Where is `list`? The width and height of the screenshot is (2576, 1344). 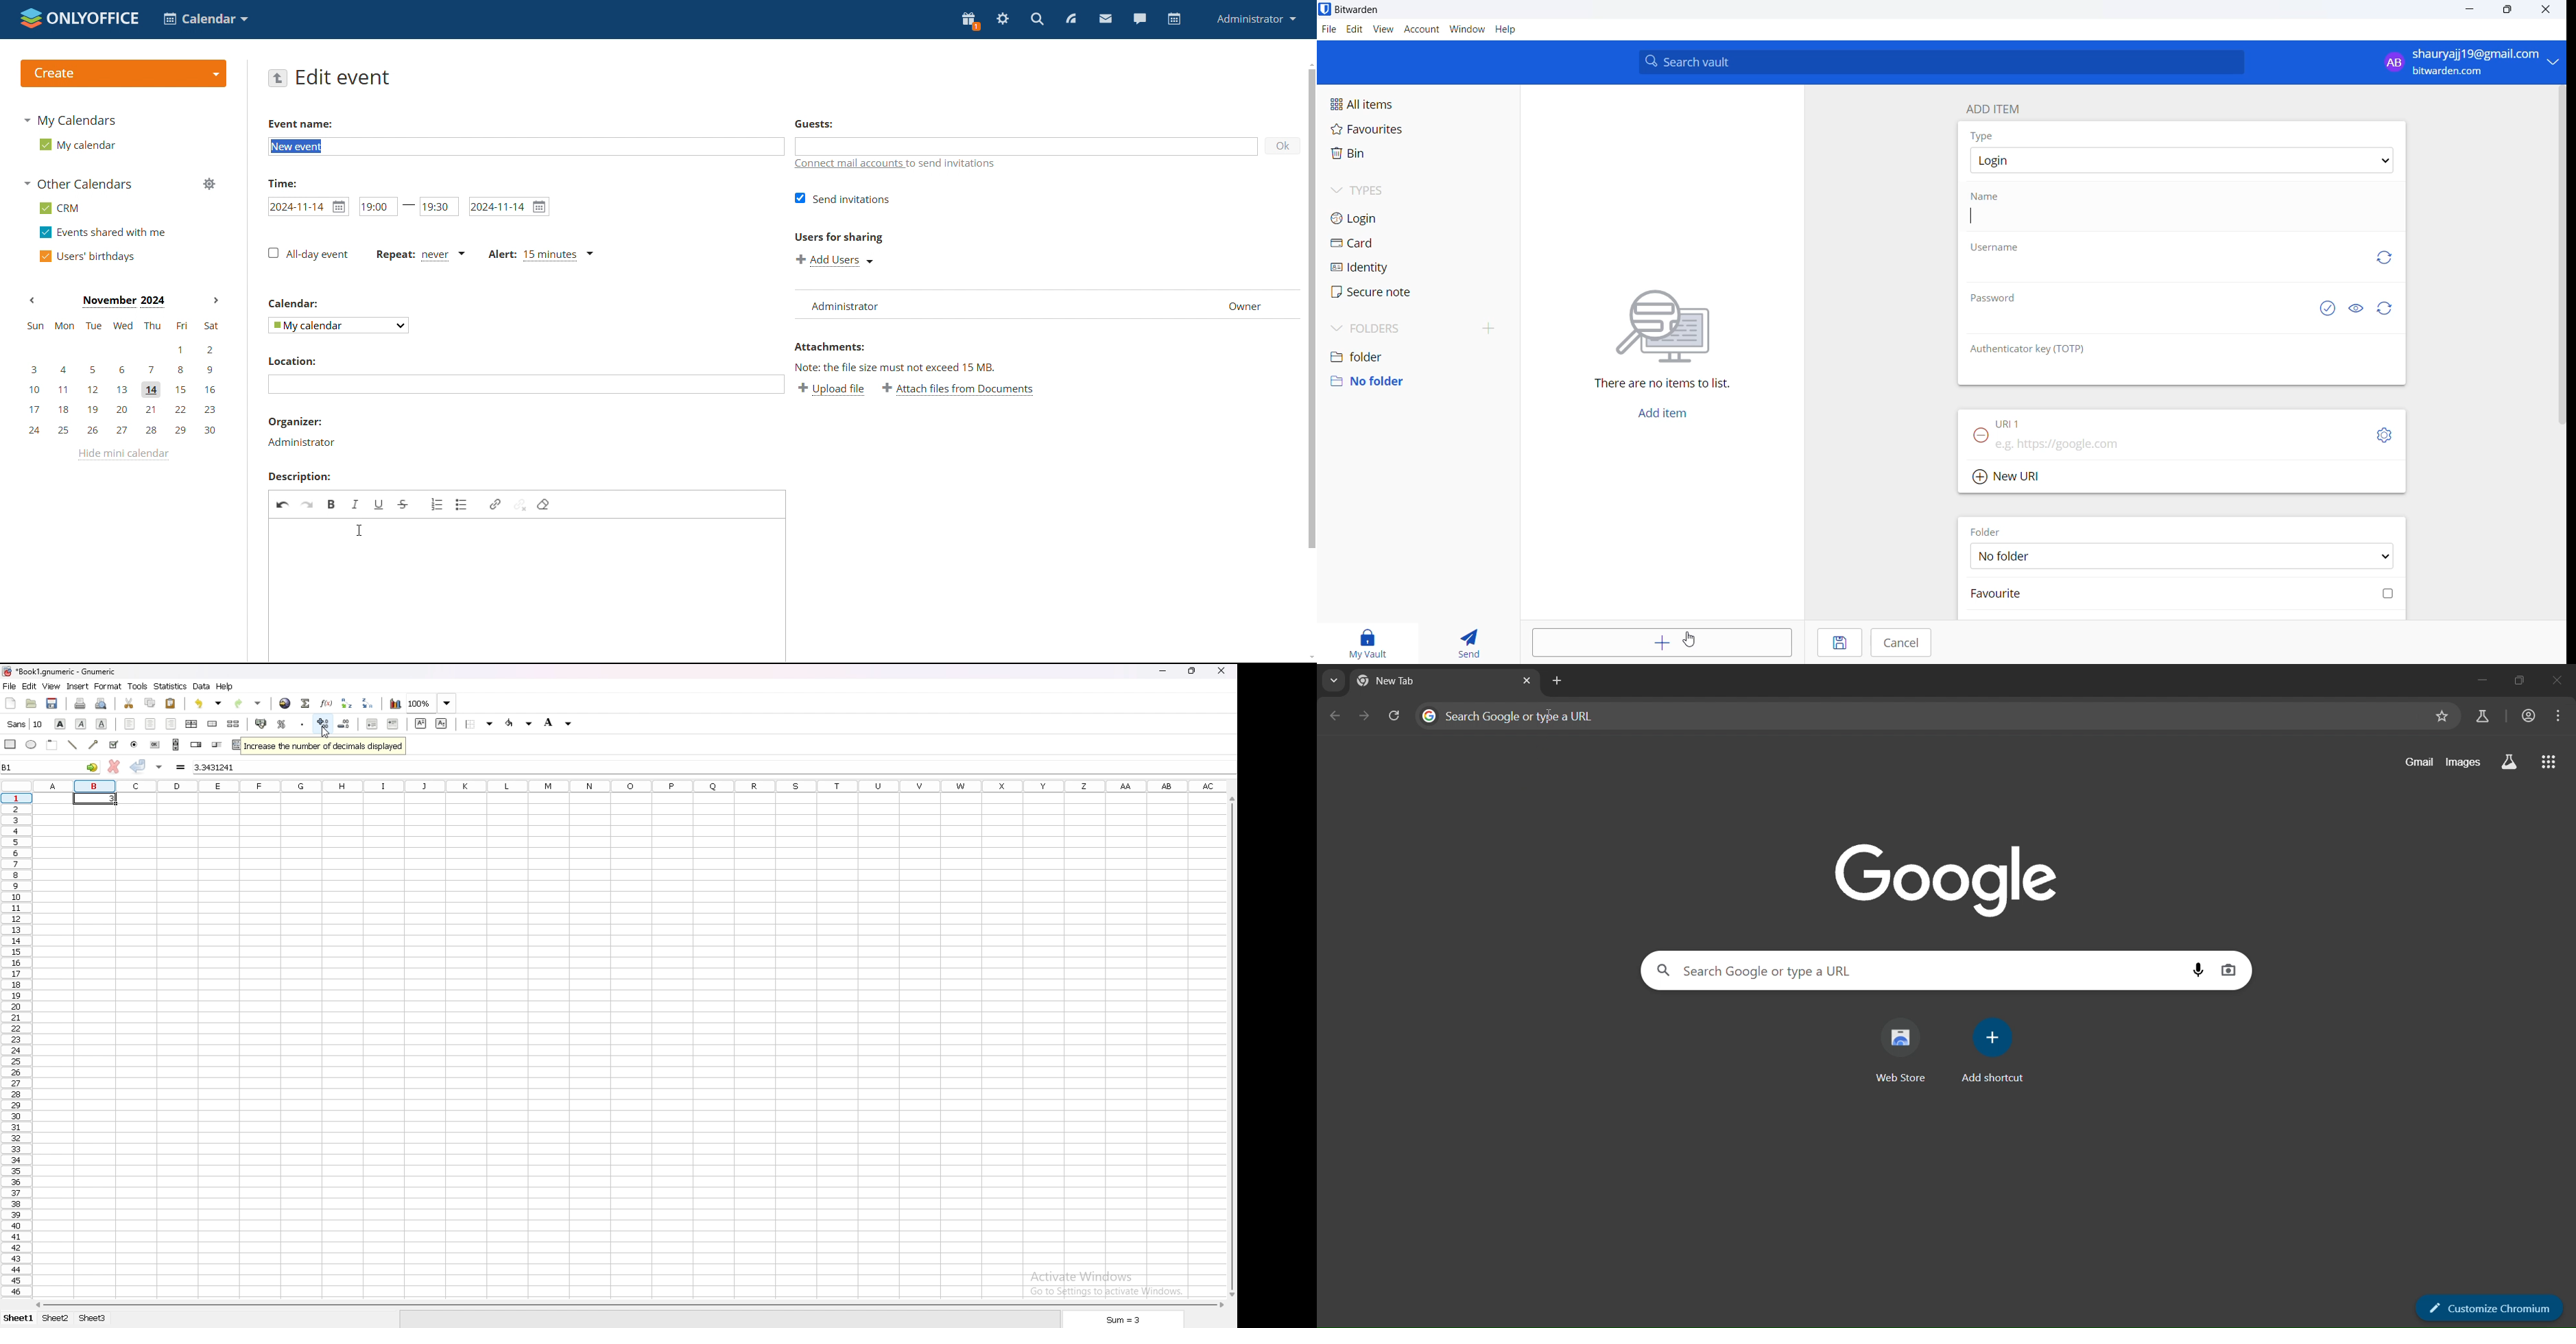 list is located at coordinates (237, 745).